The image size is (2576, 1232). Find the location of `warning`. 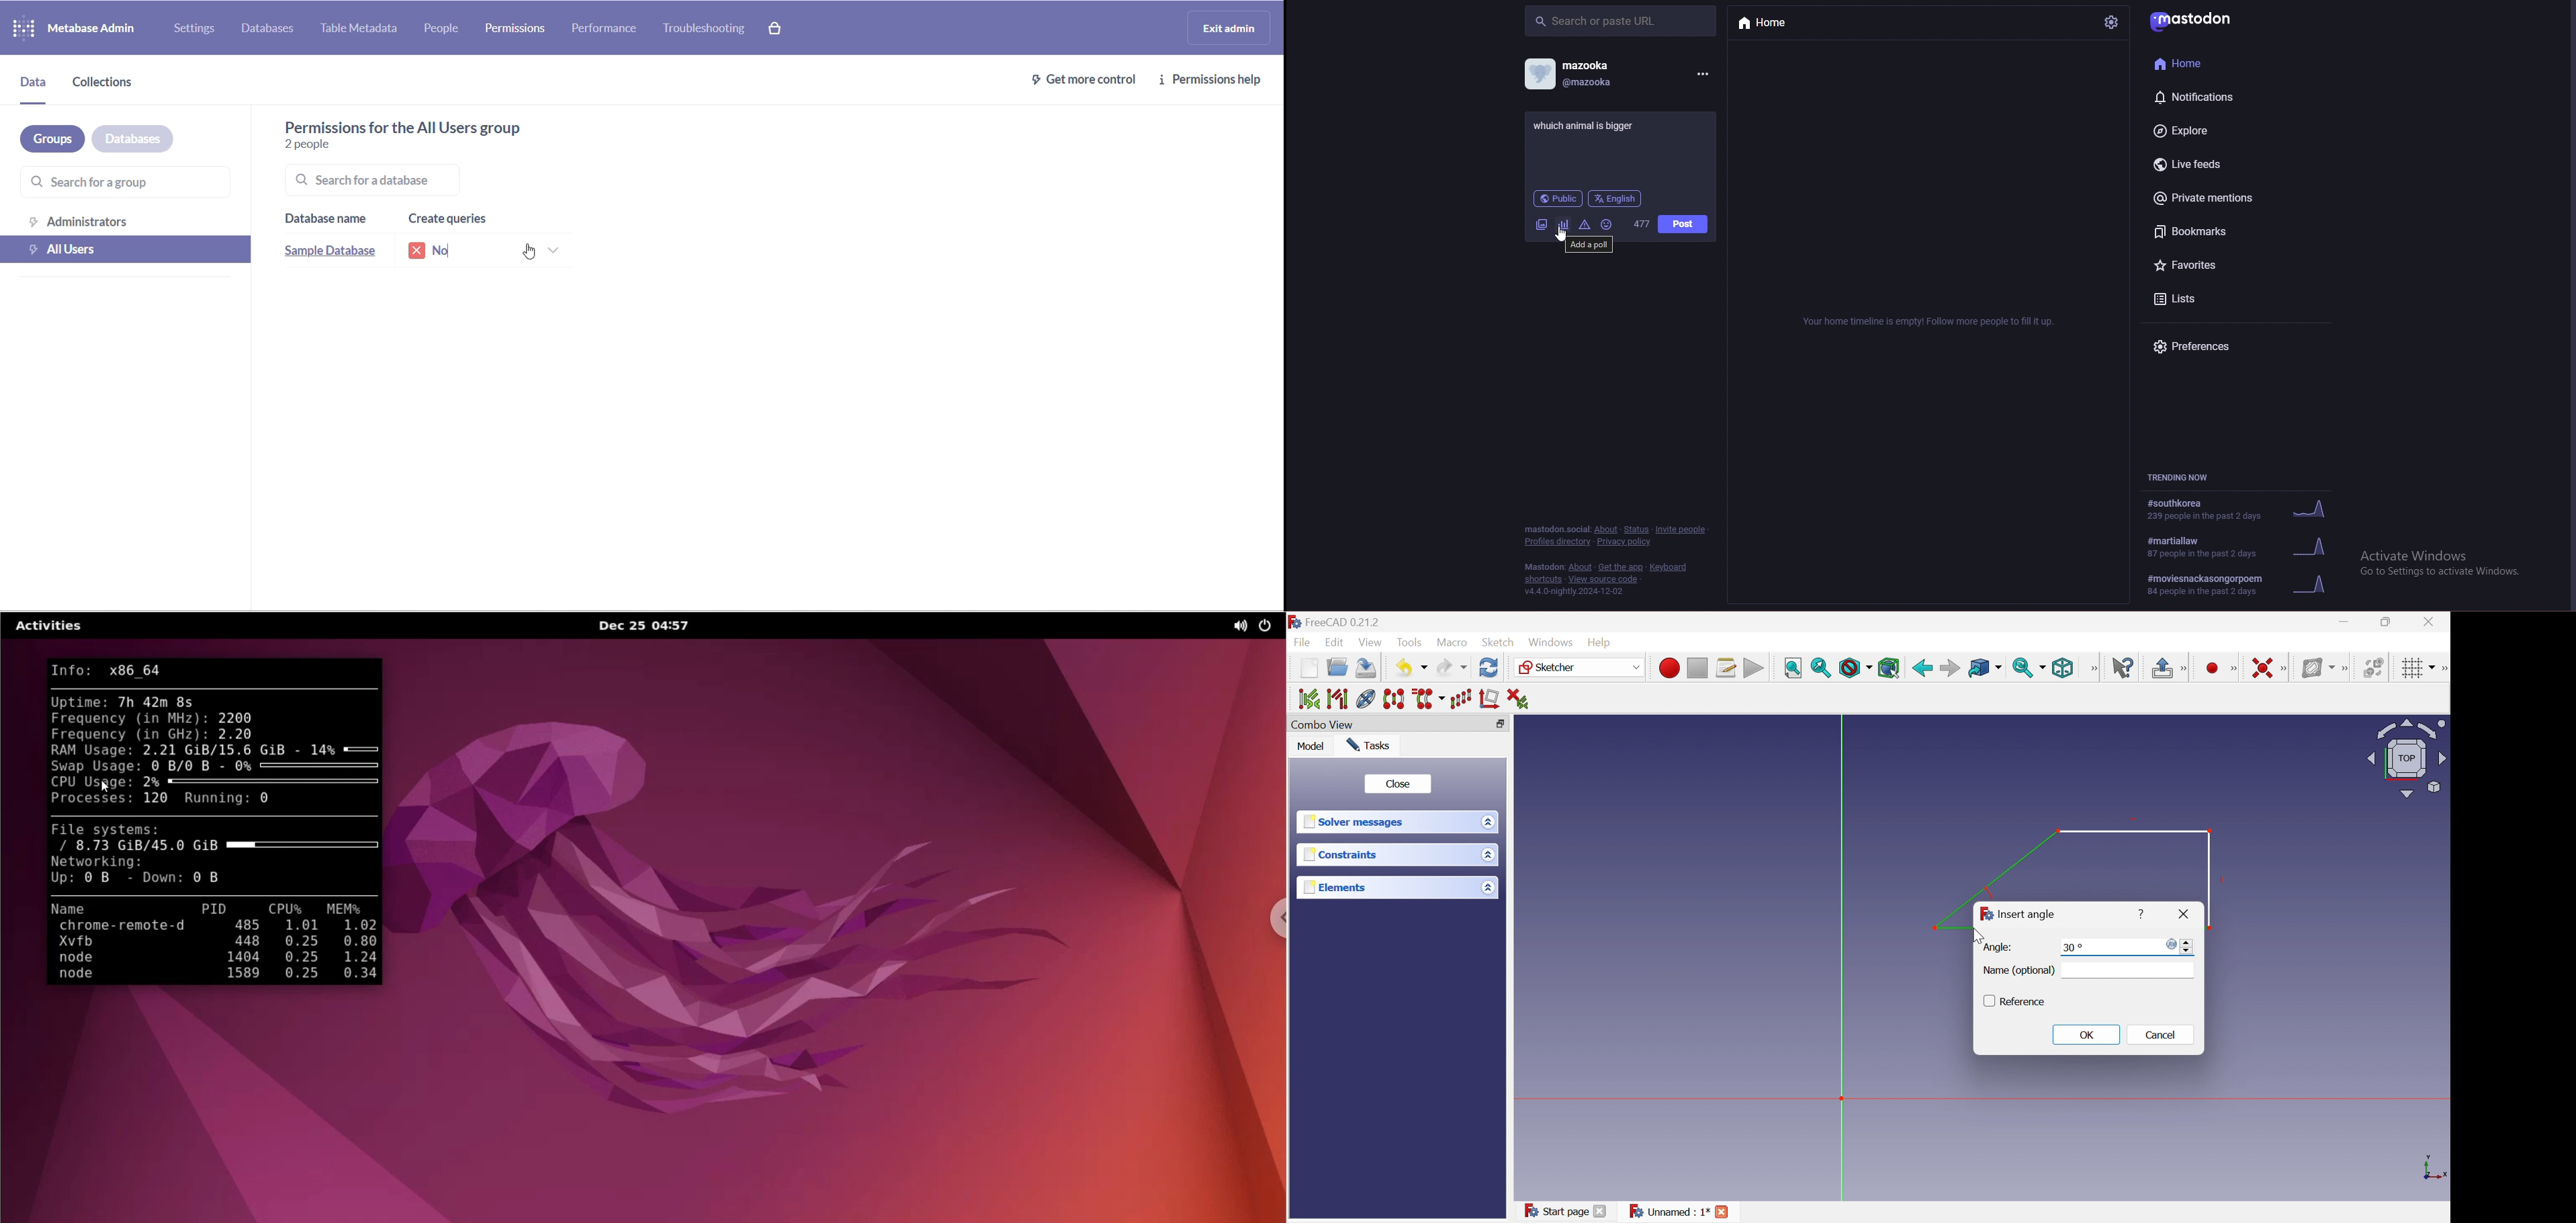

warning is located at coordinates (1585, 225).